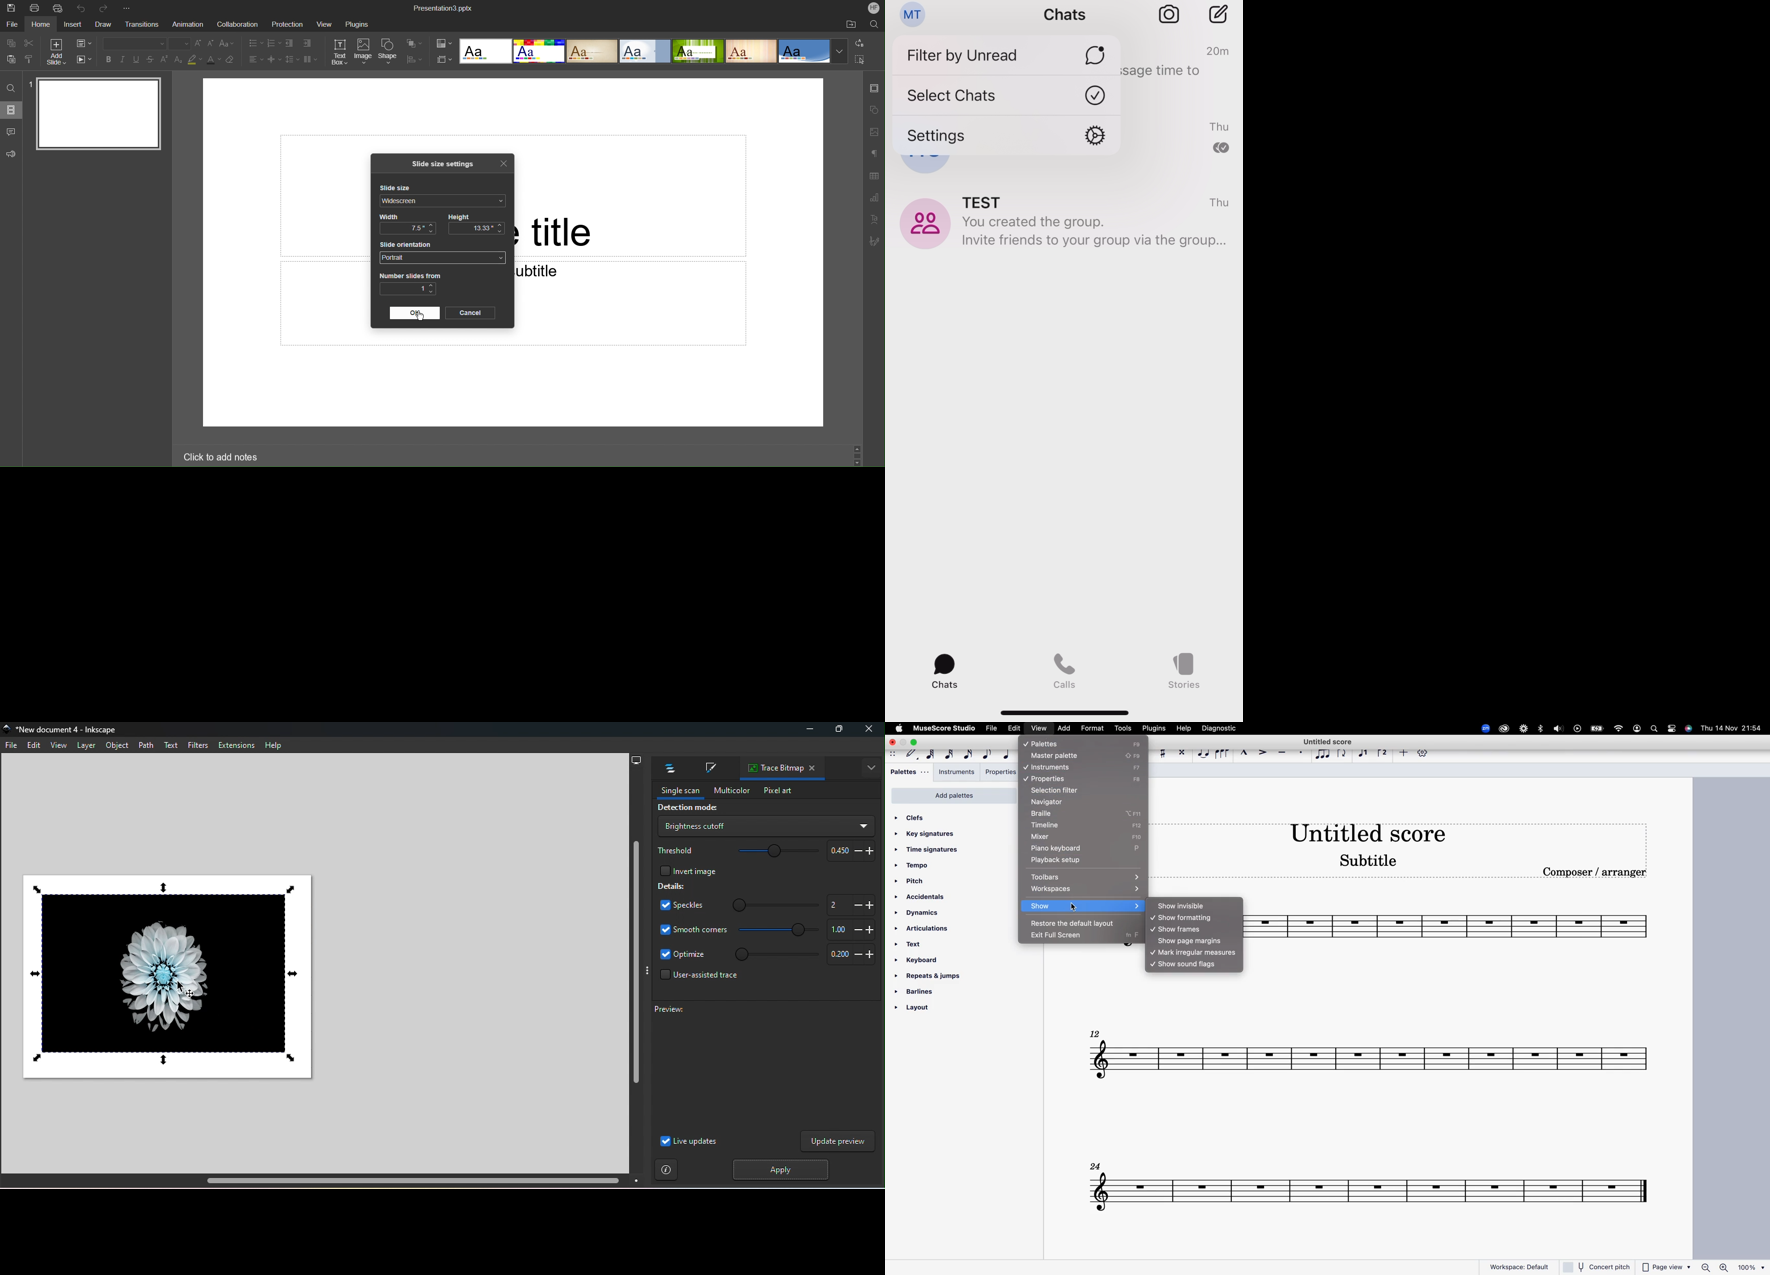  Describe the element at coordinates (59, 9) in the screenshot. I see `Quick Print` at that location.